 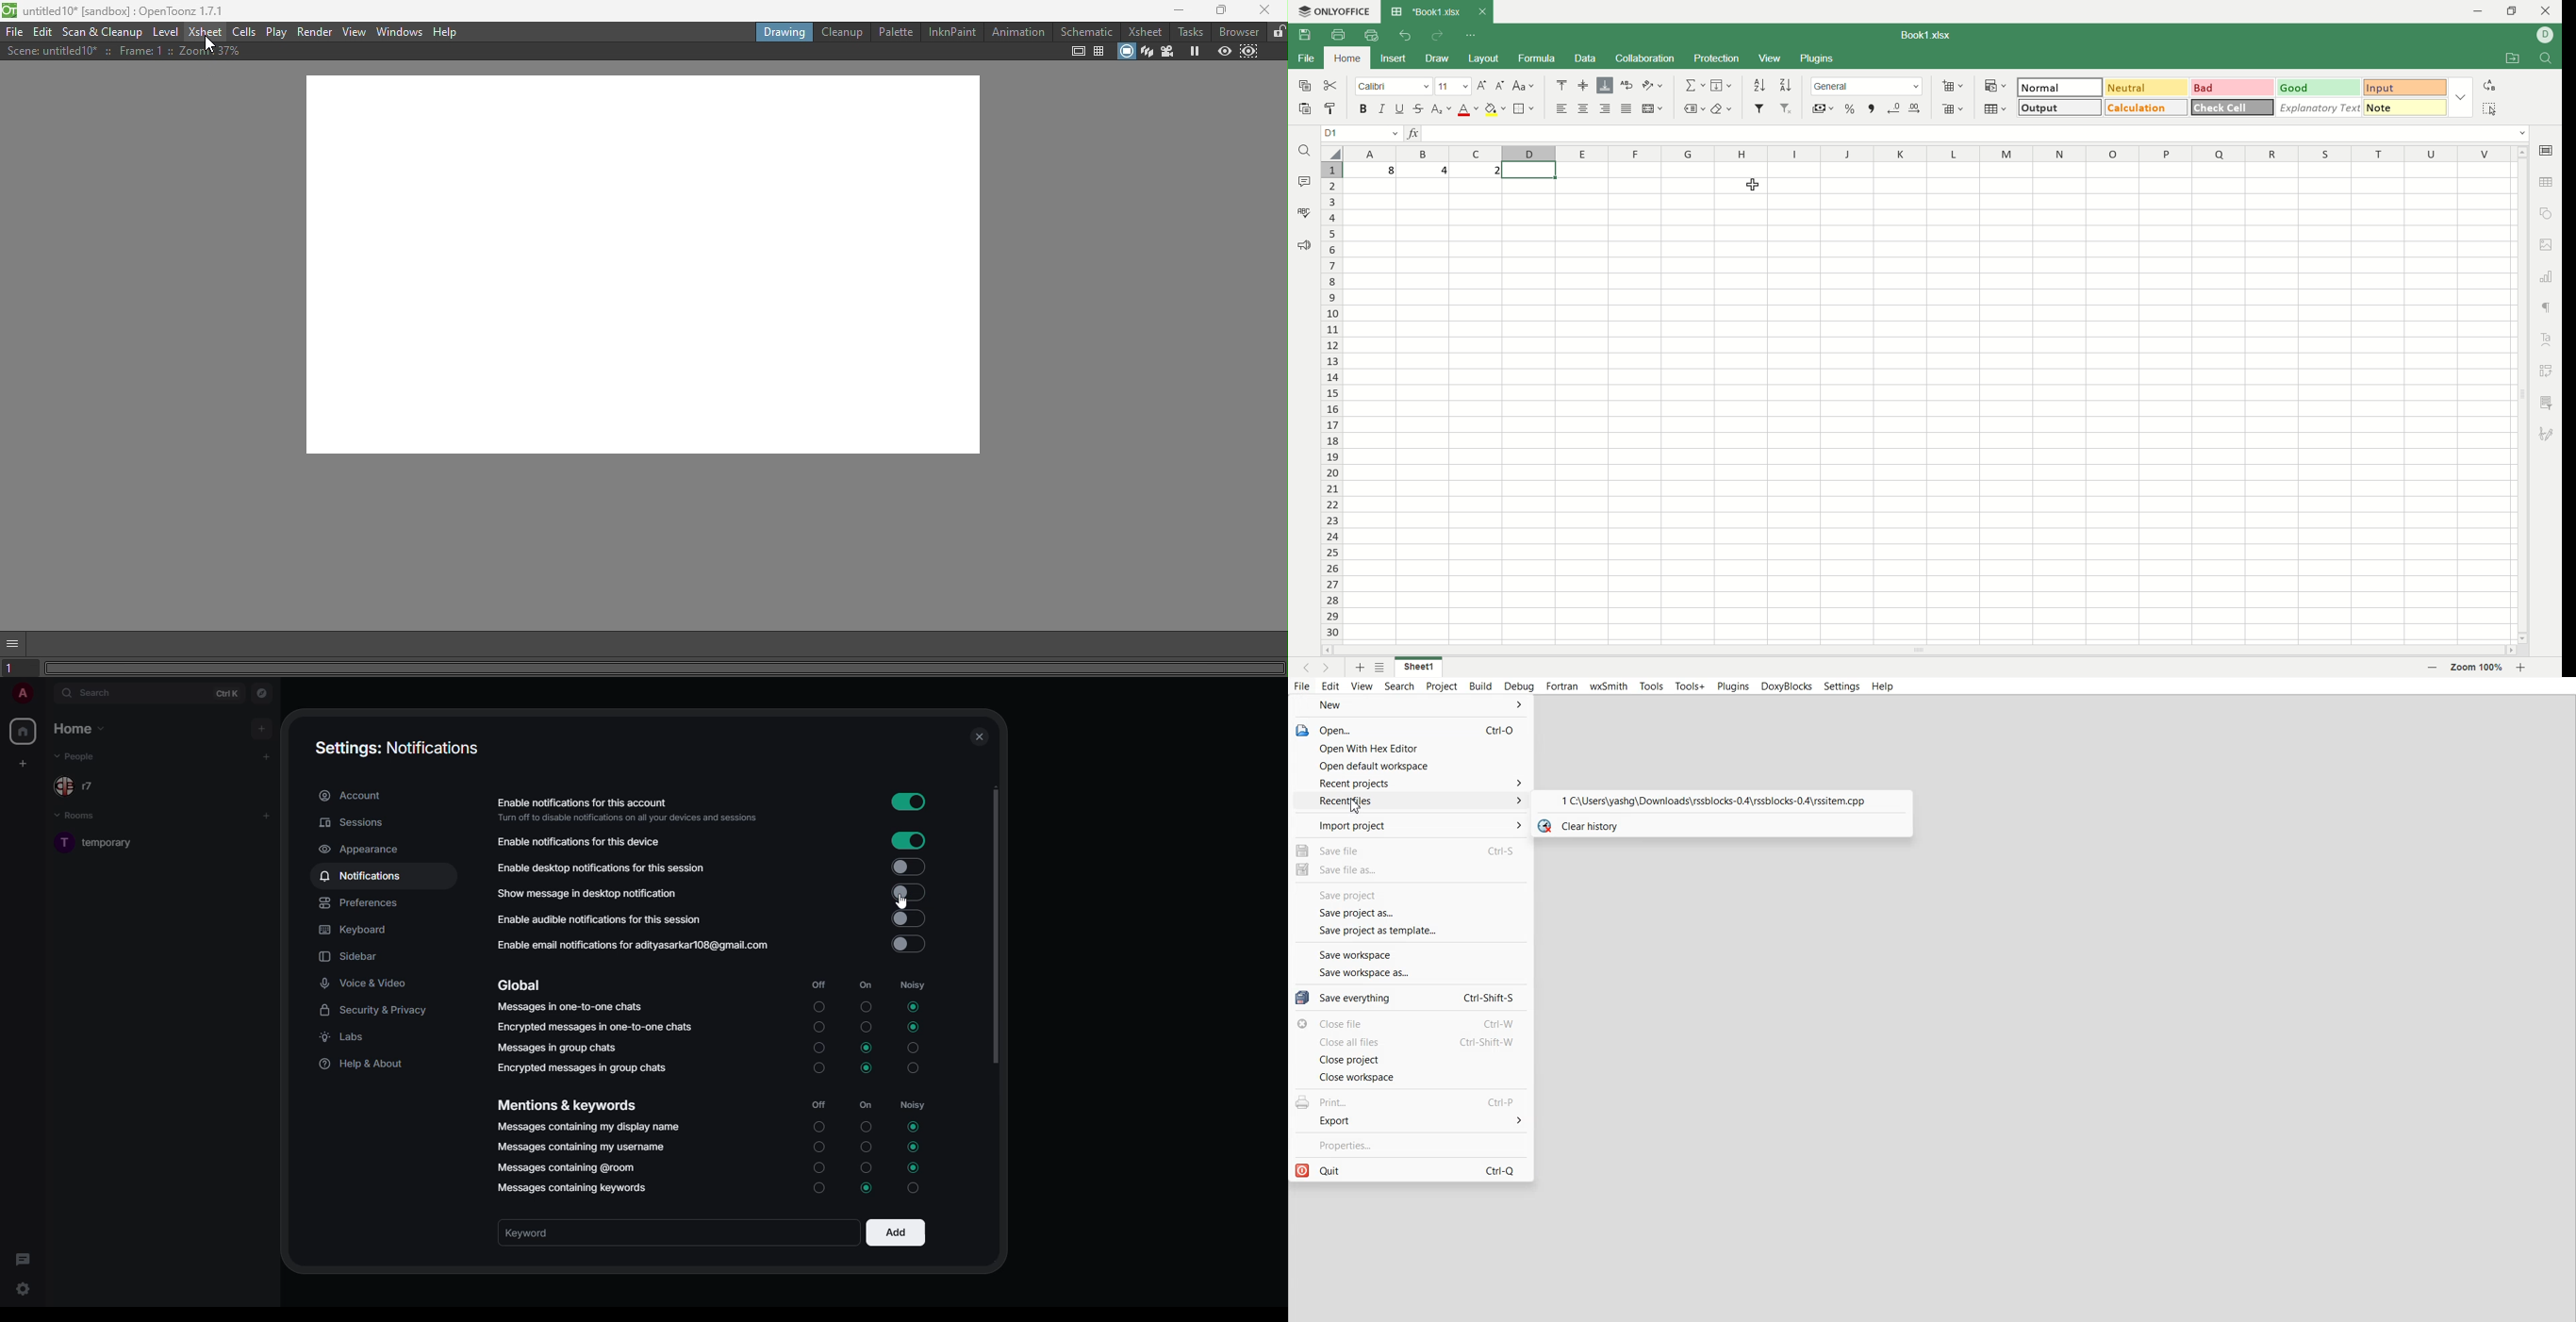 I want to click on justified, so click(x=1628, y=109).